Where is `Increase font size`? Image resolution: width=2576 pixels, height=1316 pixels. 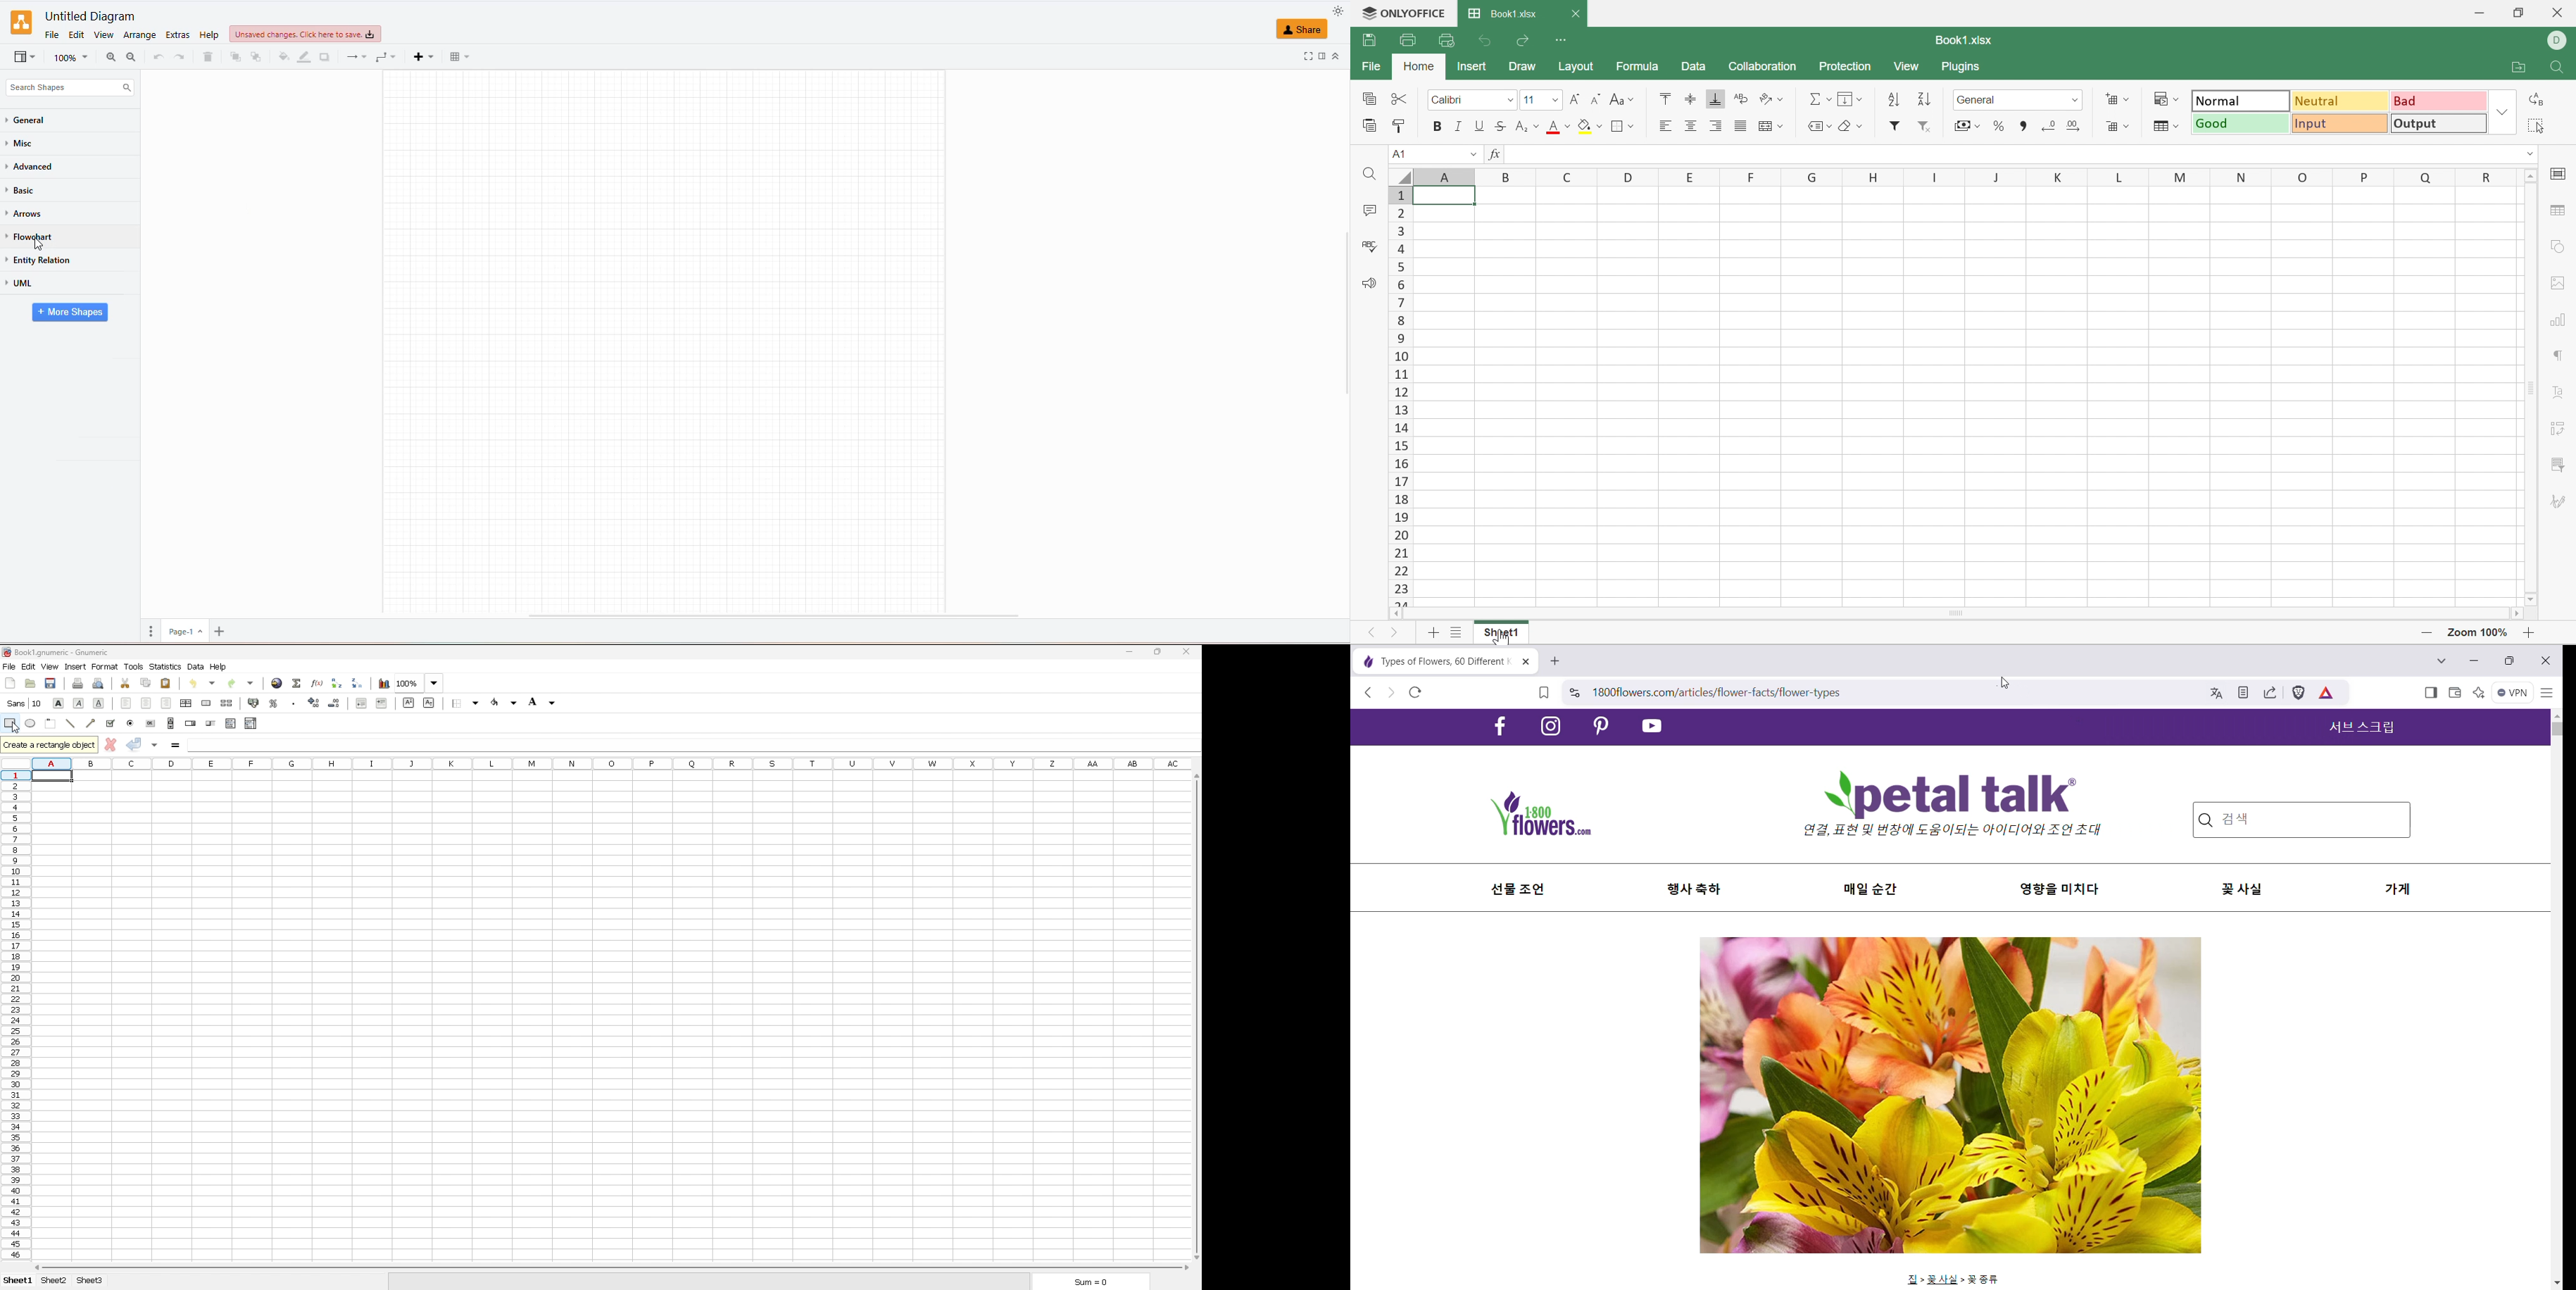
Increase font size is located at coordinates (1576, 100).